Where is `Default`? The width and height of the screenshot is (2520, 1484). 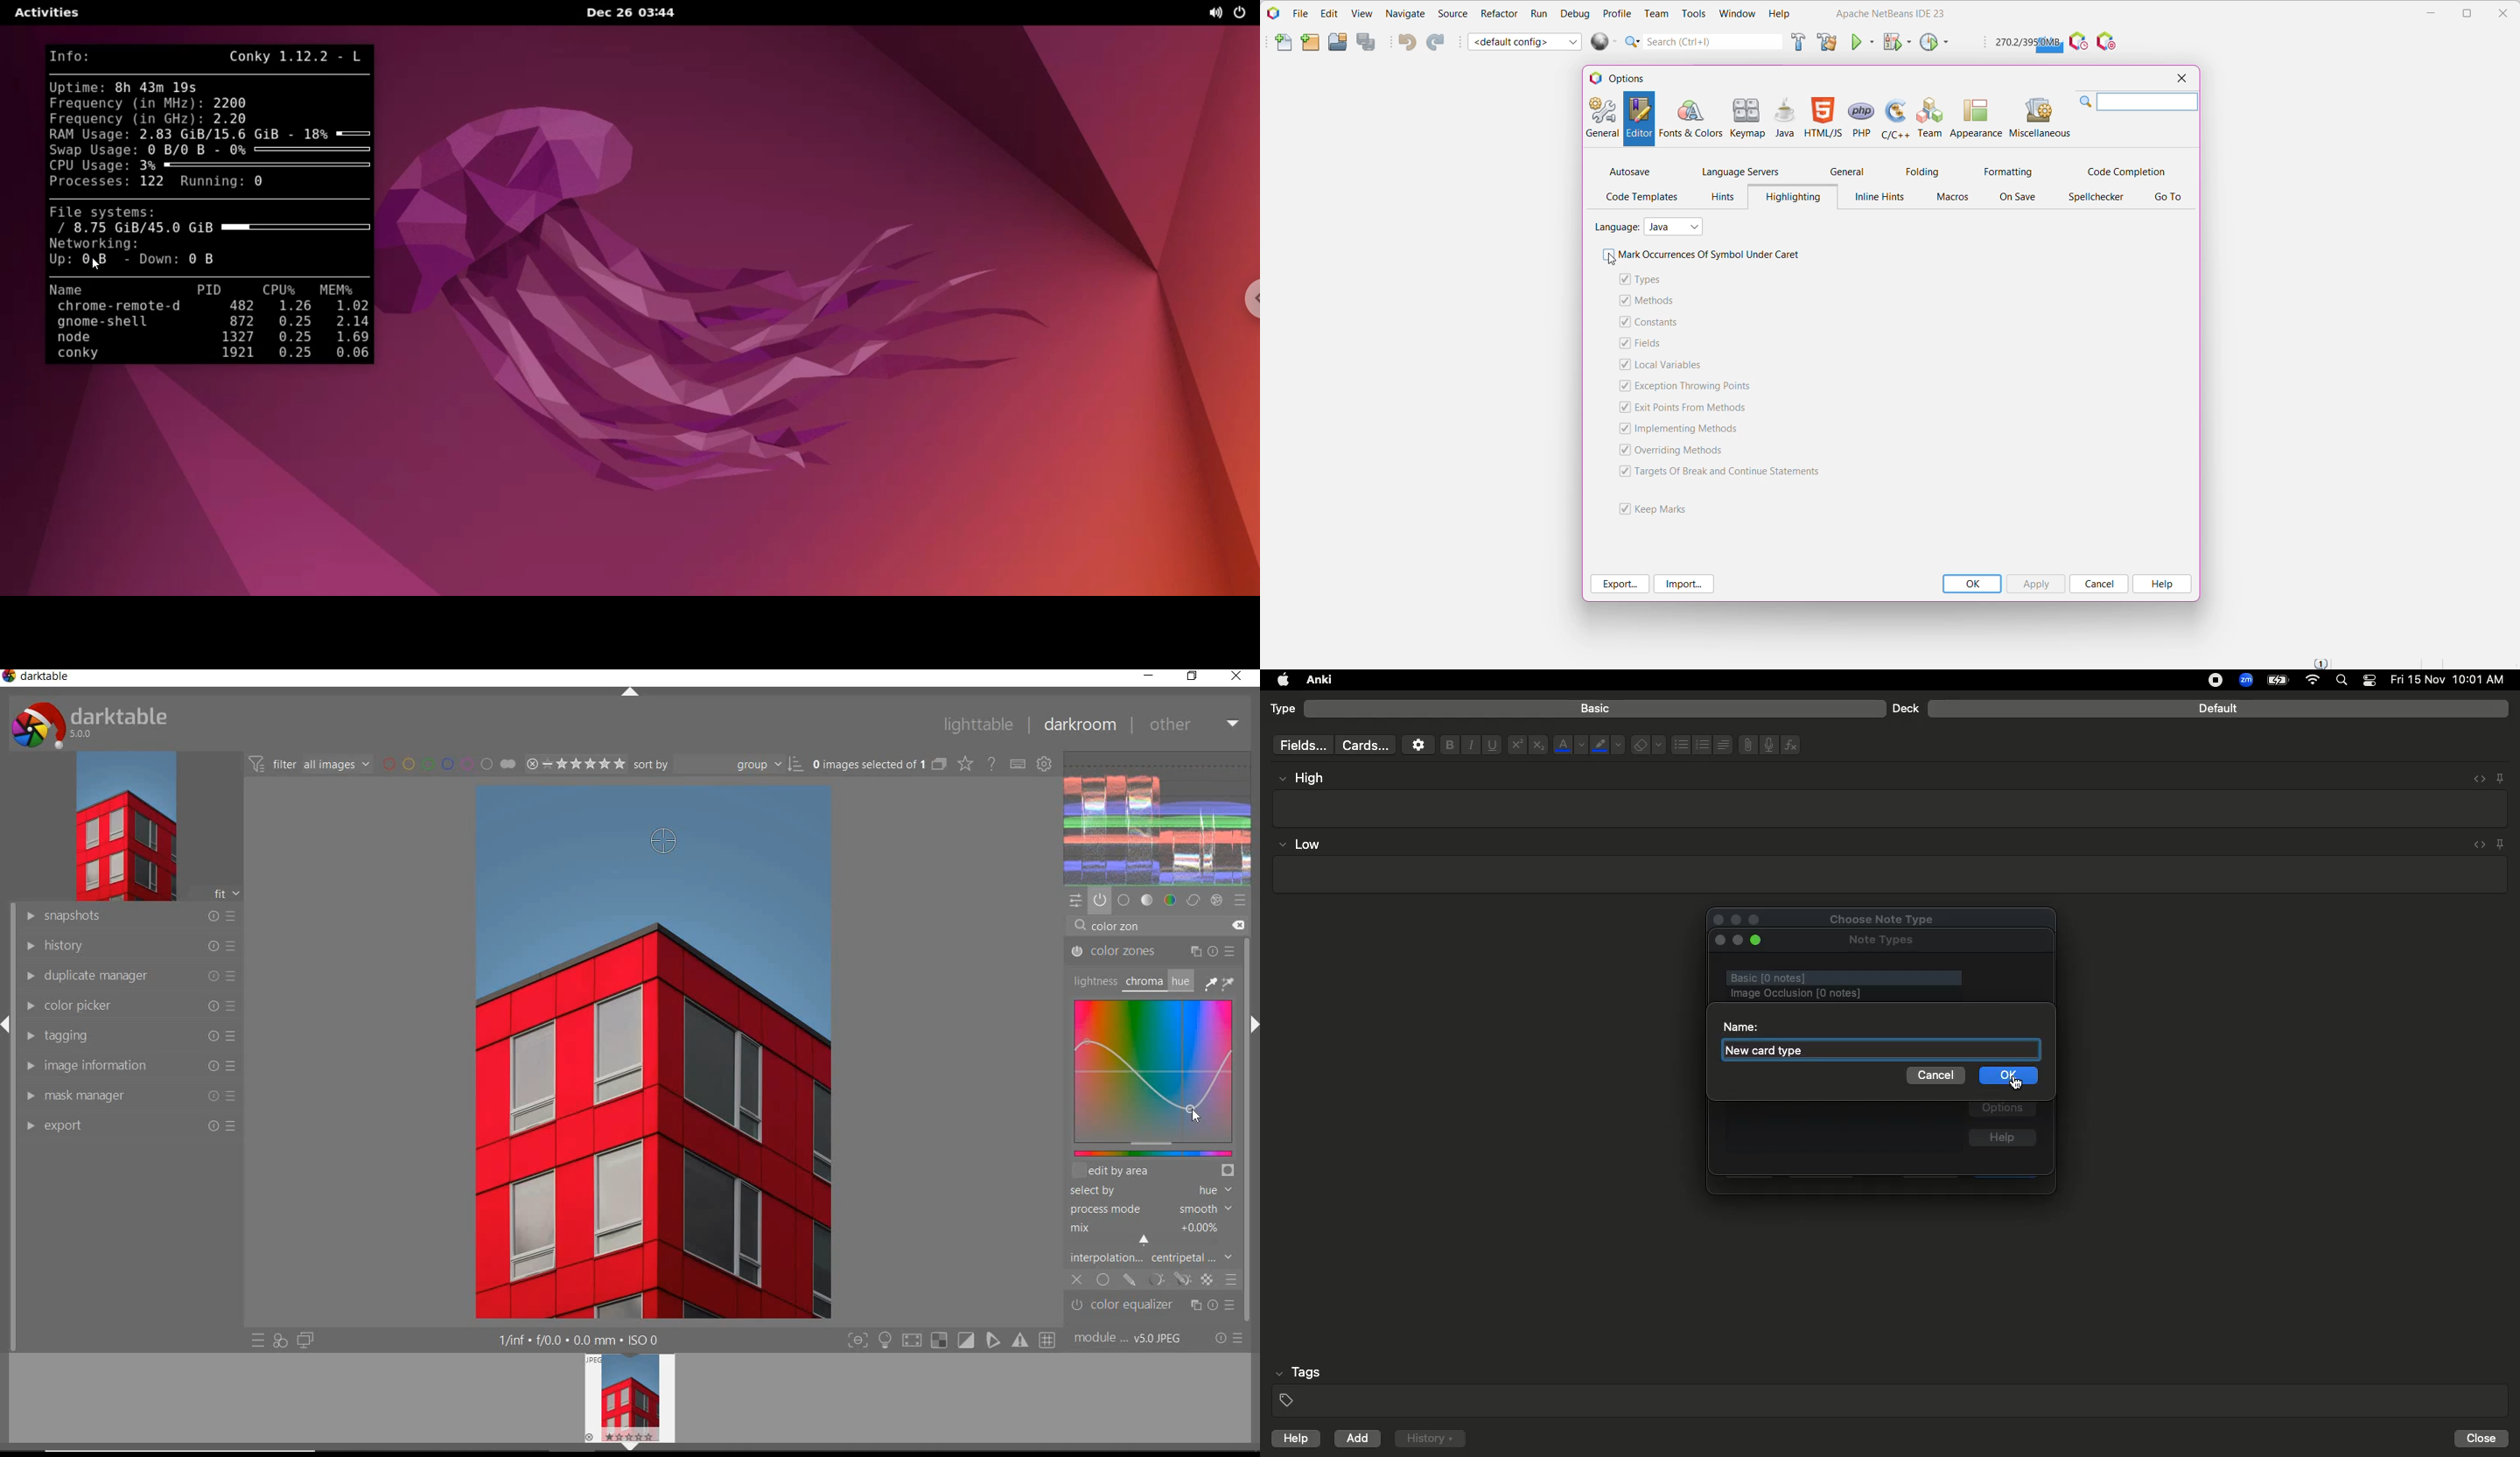
Default is located at coordinates (2218, 709).